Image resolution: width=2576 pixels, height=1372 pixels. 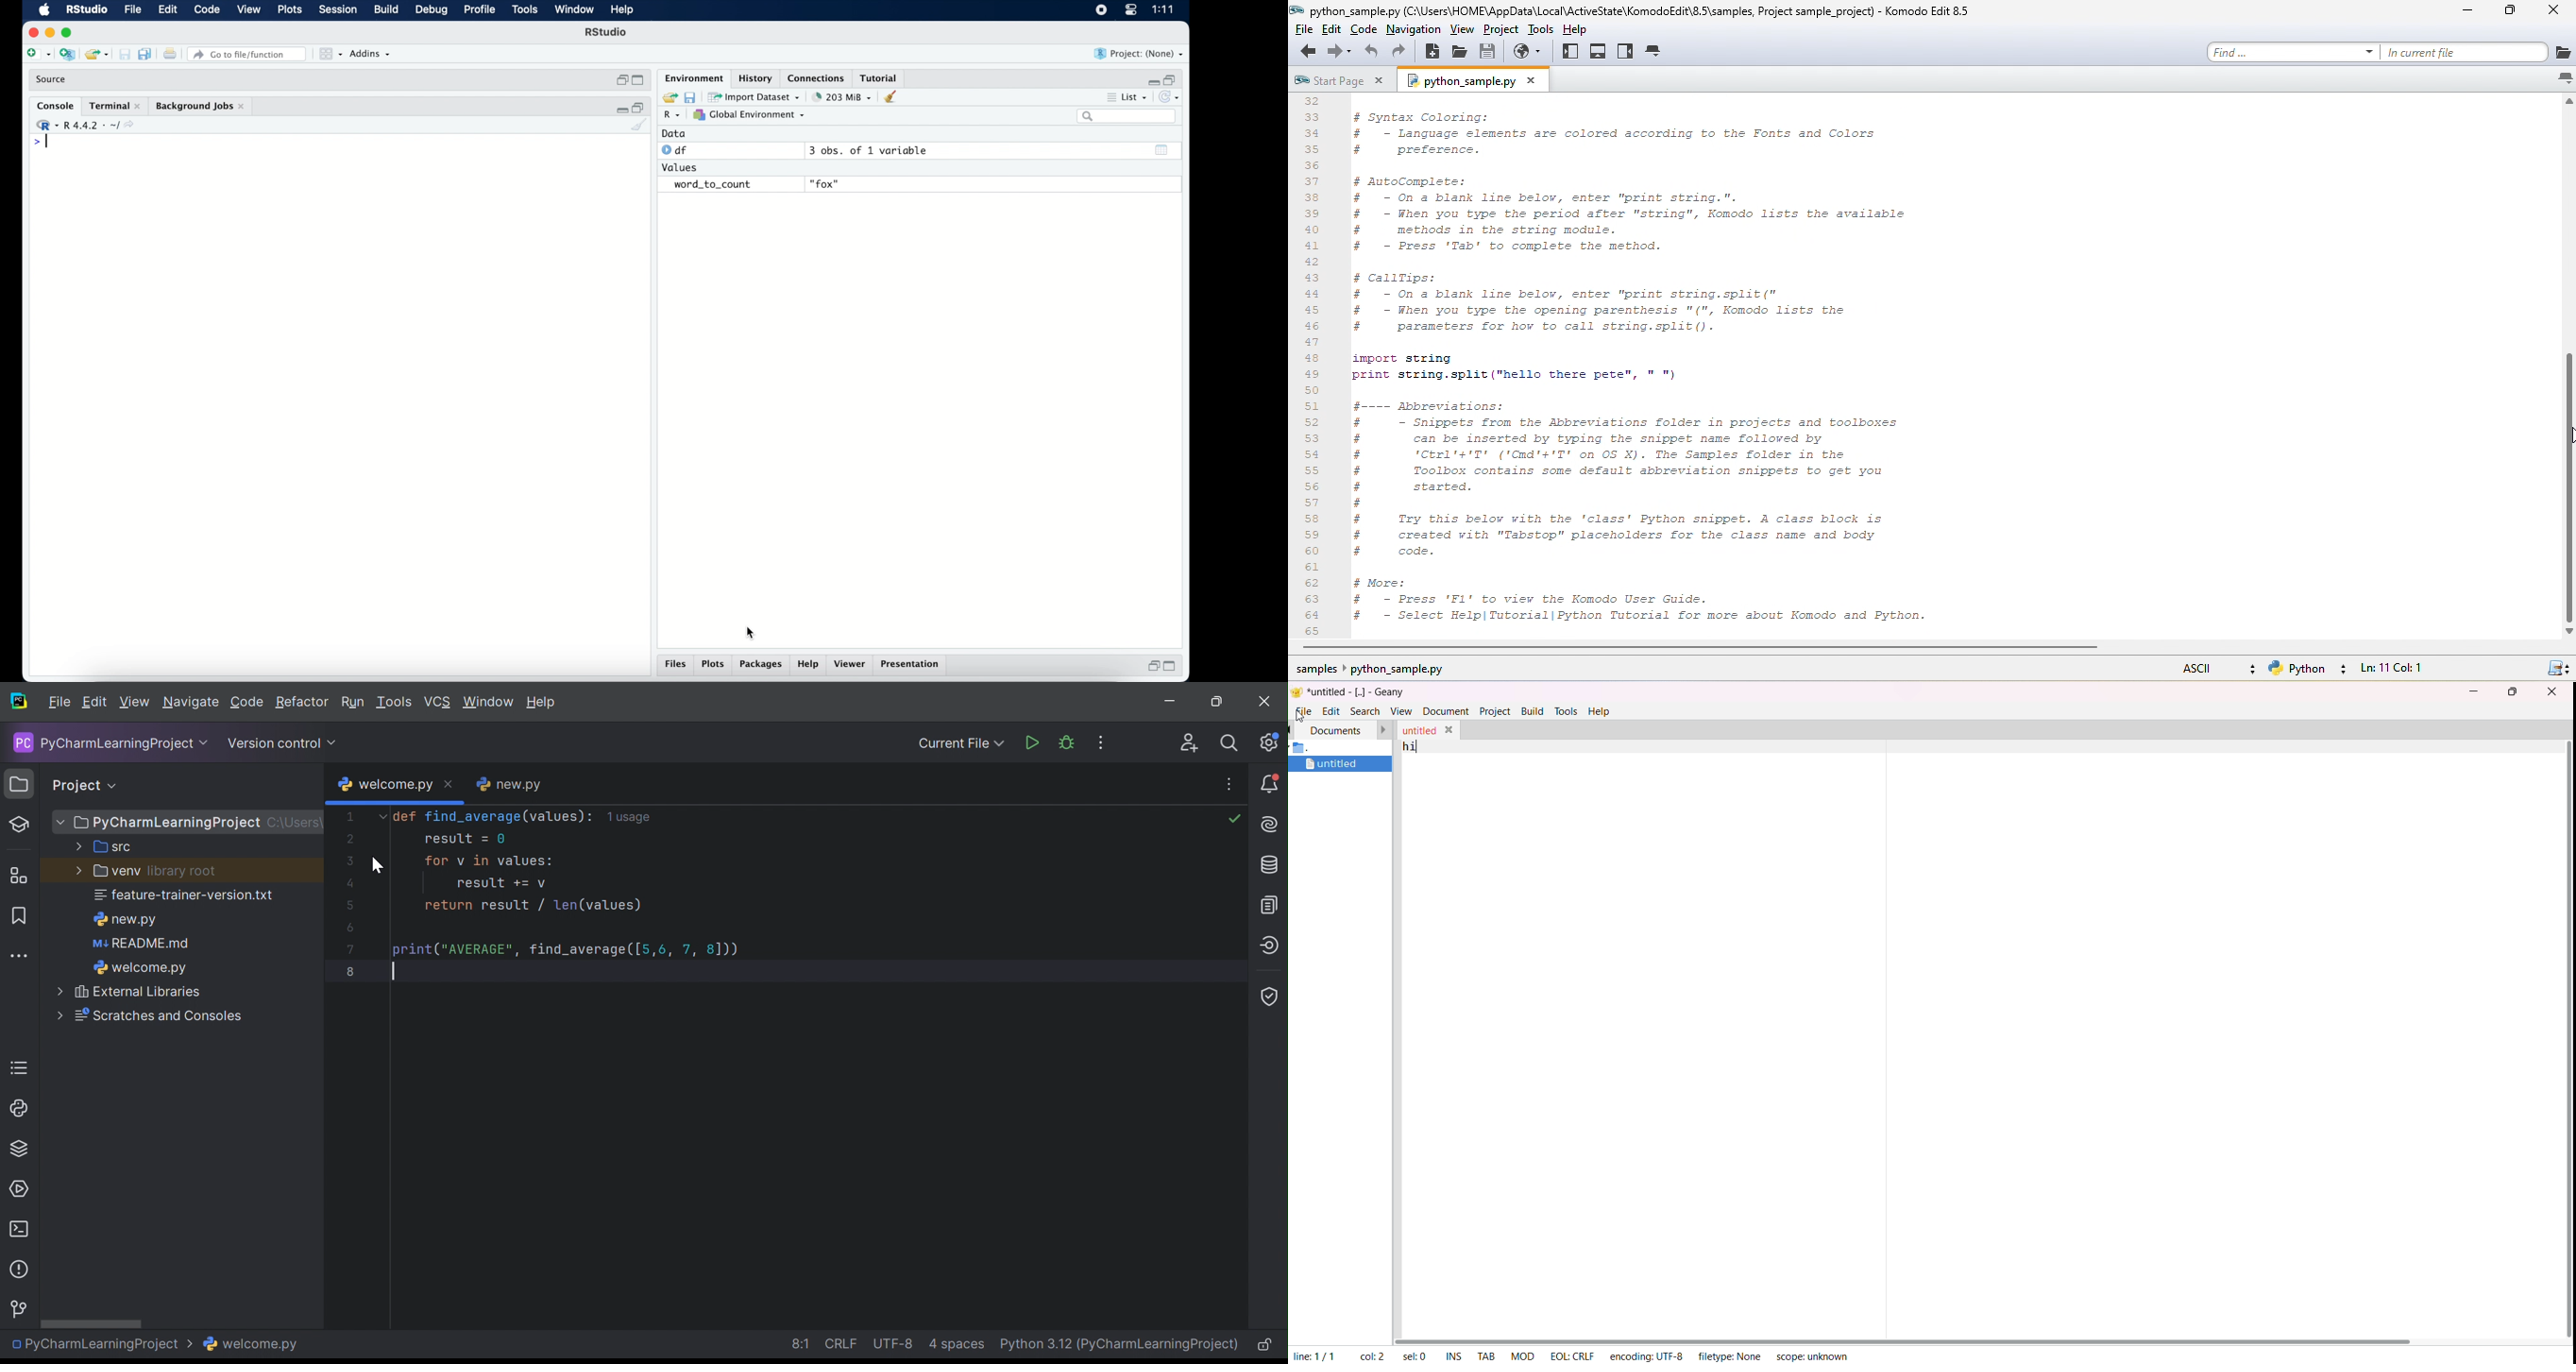 What do you see at coordinates (44, 10) in the screenshot?
I see `macOS` at bounding box center [44, 10].